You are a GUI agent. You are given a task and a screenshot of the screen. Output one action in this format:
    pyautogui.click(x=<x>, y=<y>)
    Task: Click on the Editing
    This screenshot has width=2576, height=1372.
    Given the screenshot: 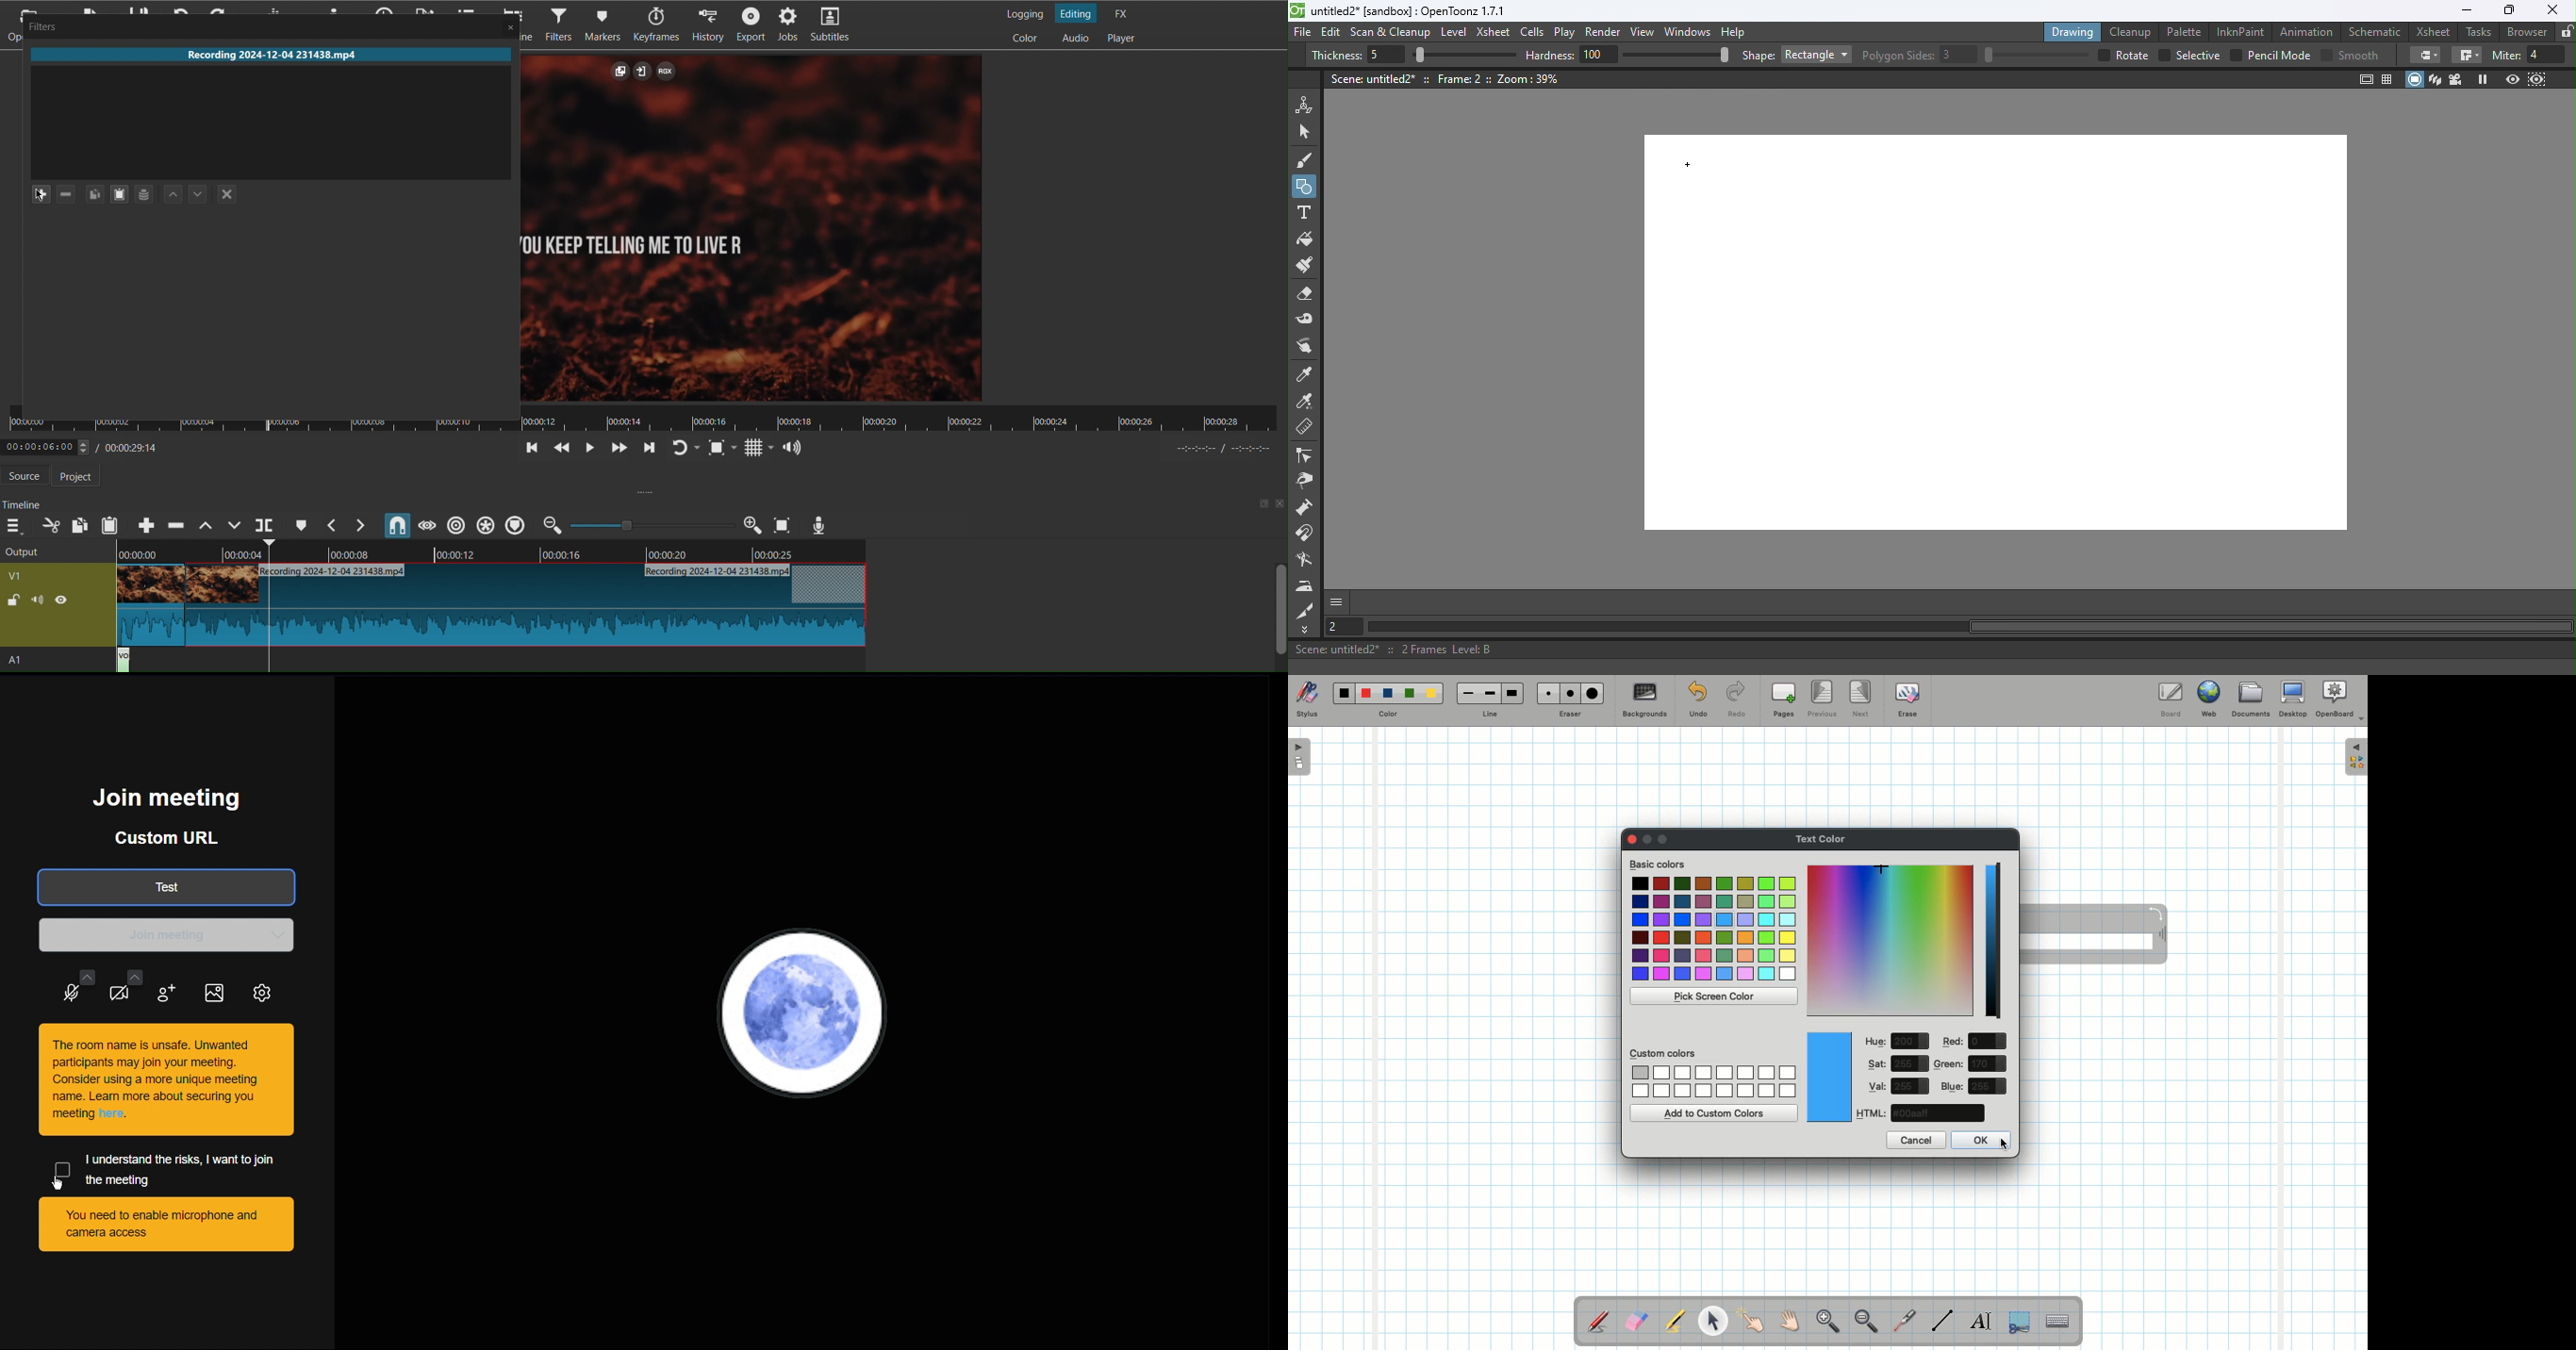 What is the action you would take?
    pyautogui.click(x=1078, y=13)
    